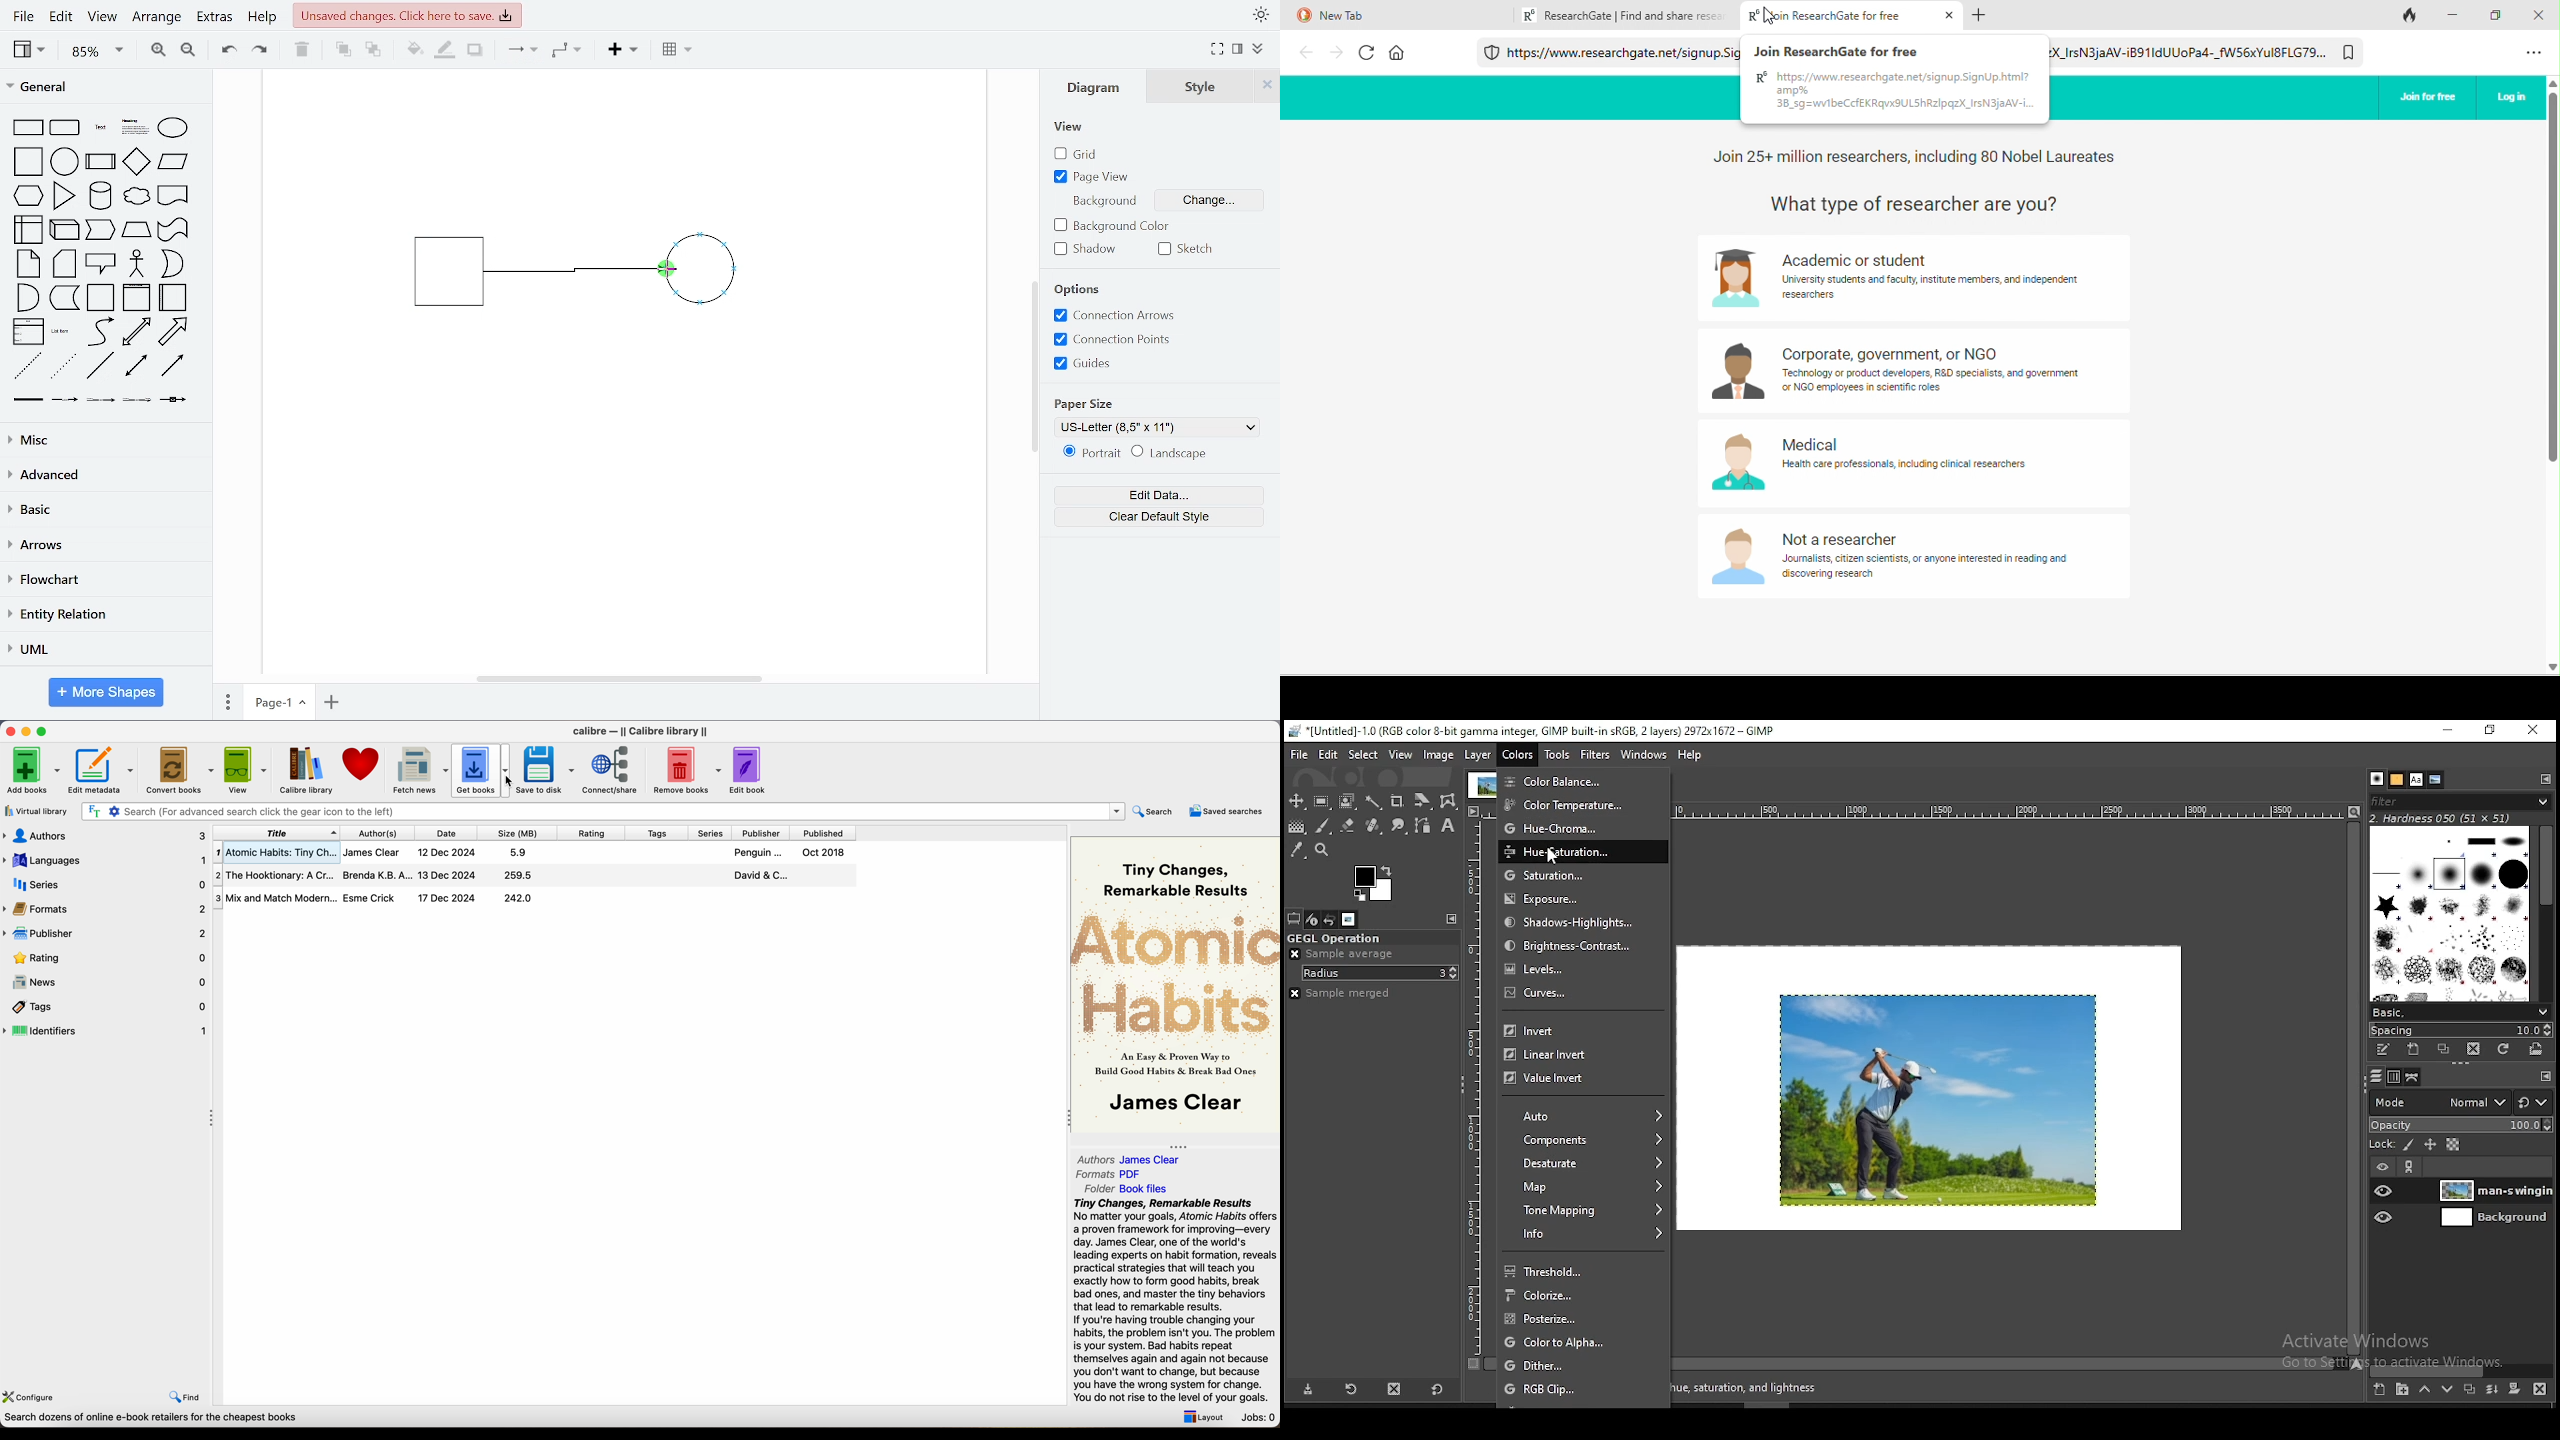 Image resolution: width=2576 pixels, height=1456 pixels. Describe the element at coordinates (408, 14) in the screenshot. I see `unsaved changes. Click here to save` at that location.